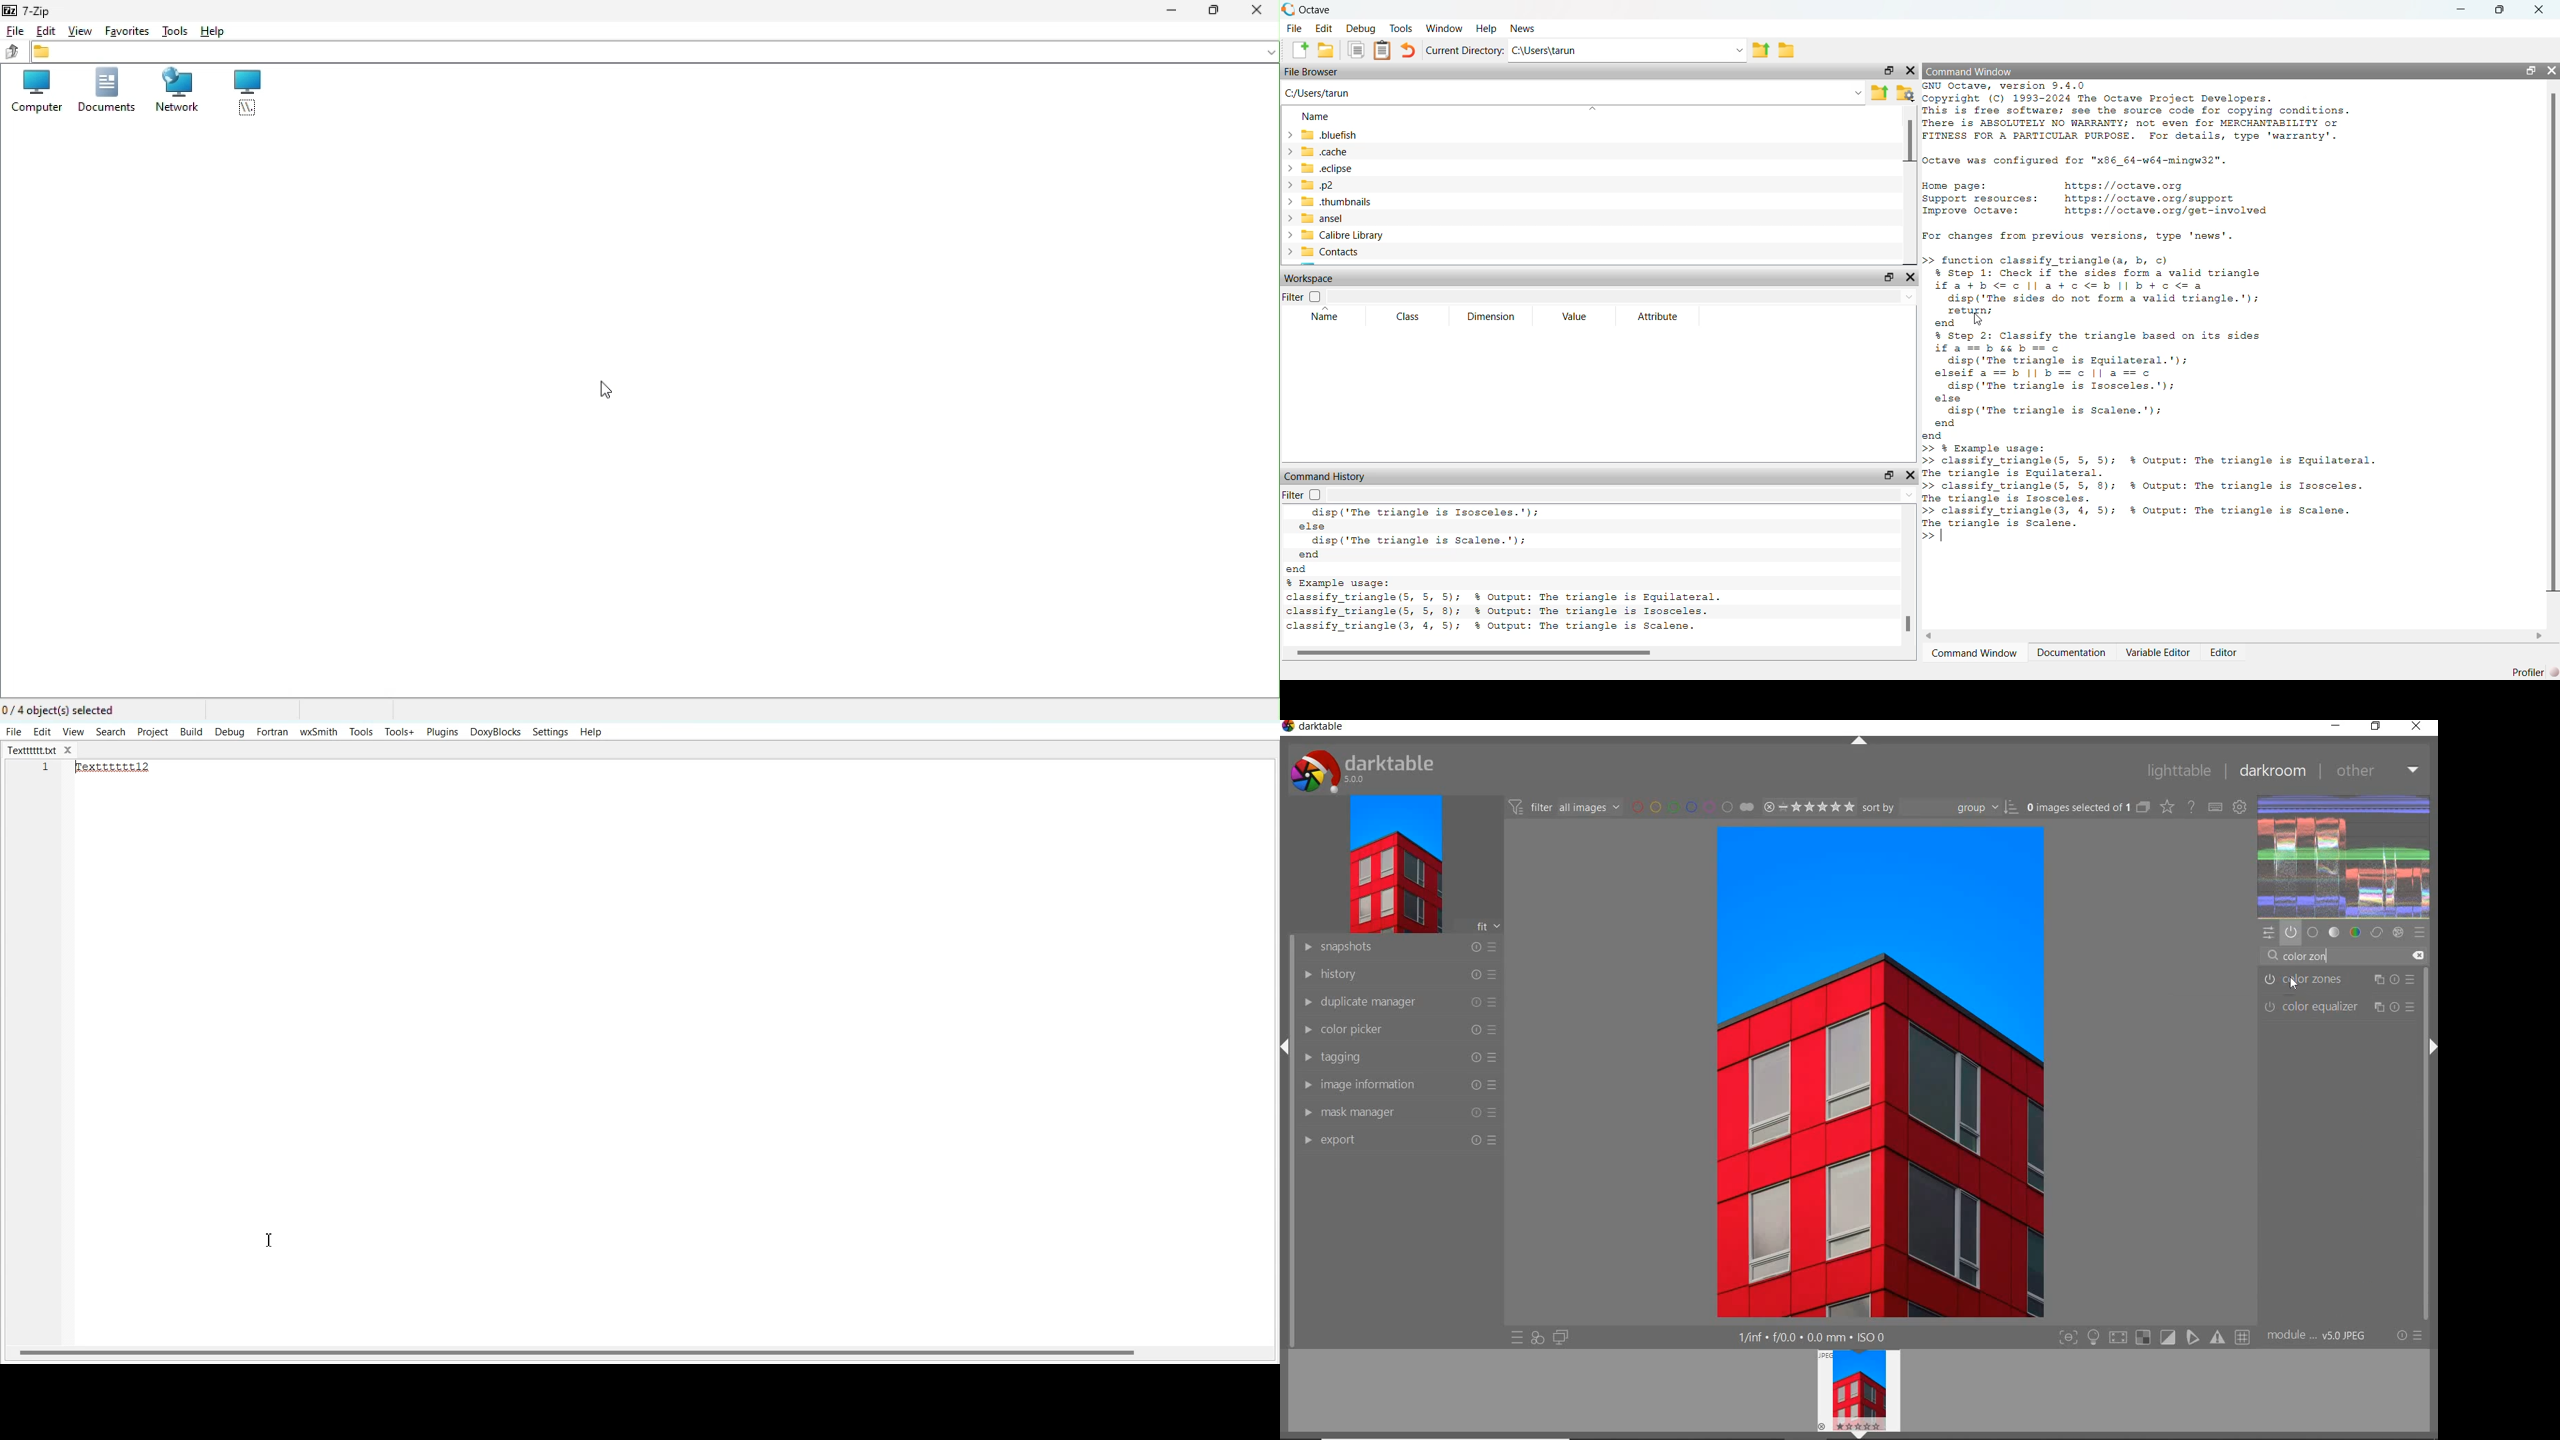 The width and height of the screenshot is (2576, 1456). I want to click on Plugins, so click(443, 732).